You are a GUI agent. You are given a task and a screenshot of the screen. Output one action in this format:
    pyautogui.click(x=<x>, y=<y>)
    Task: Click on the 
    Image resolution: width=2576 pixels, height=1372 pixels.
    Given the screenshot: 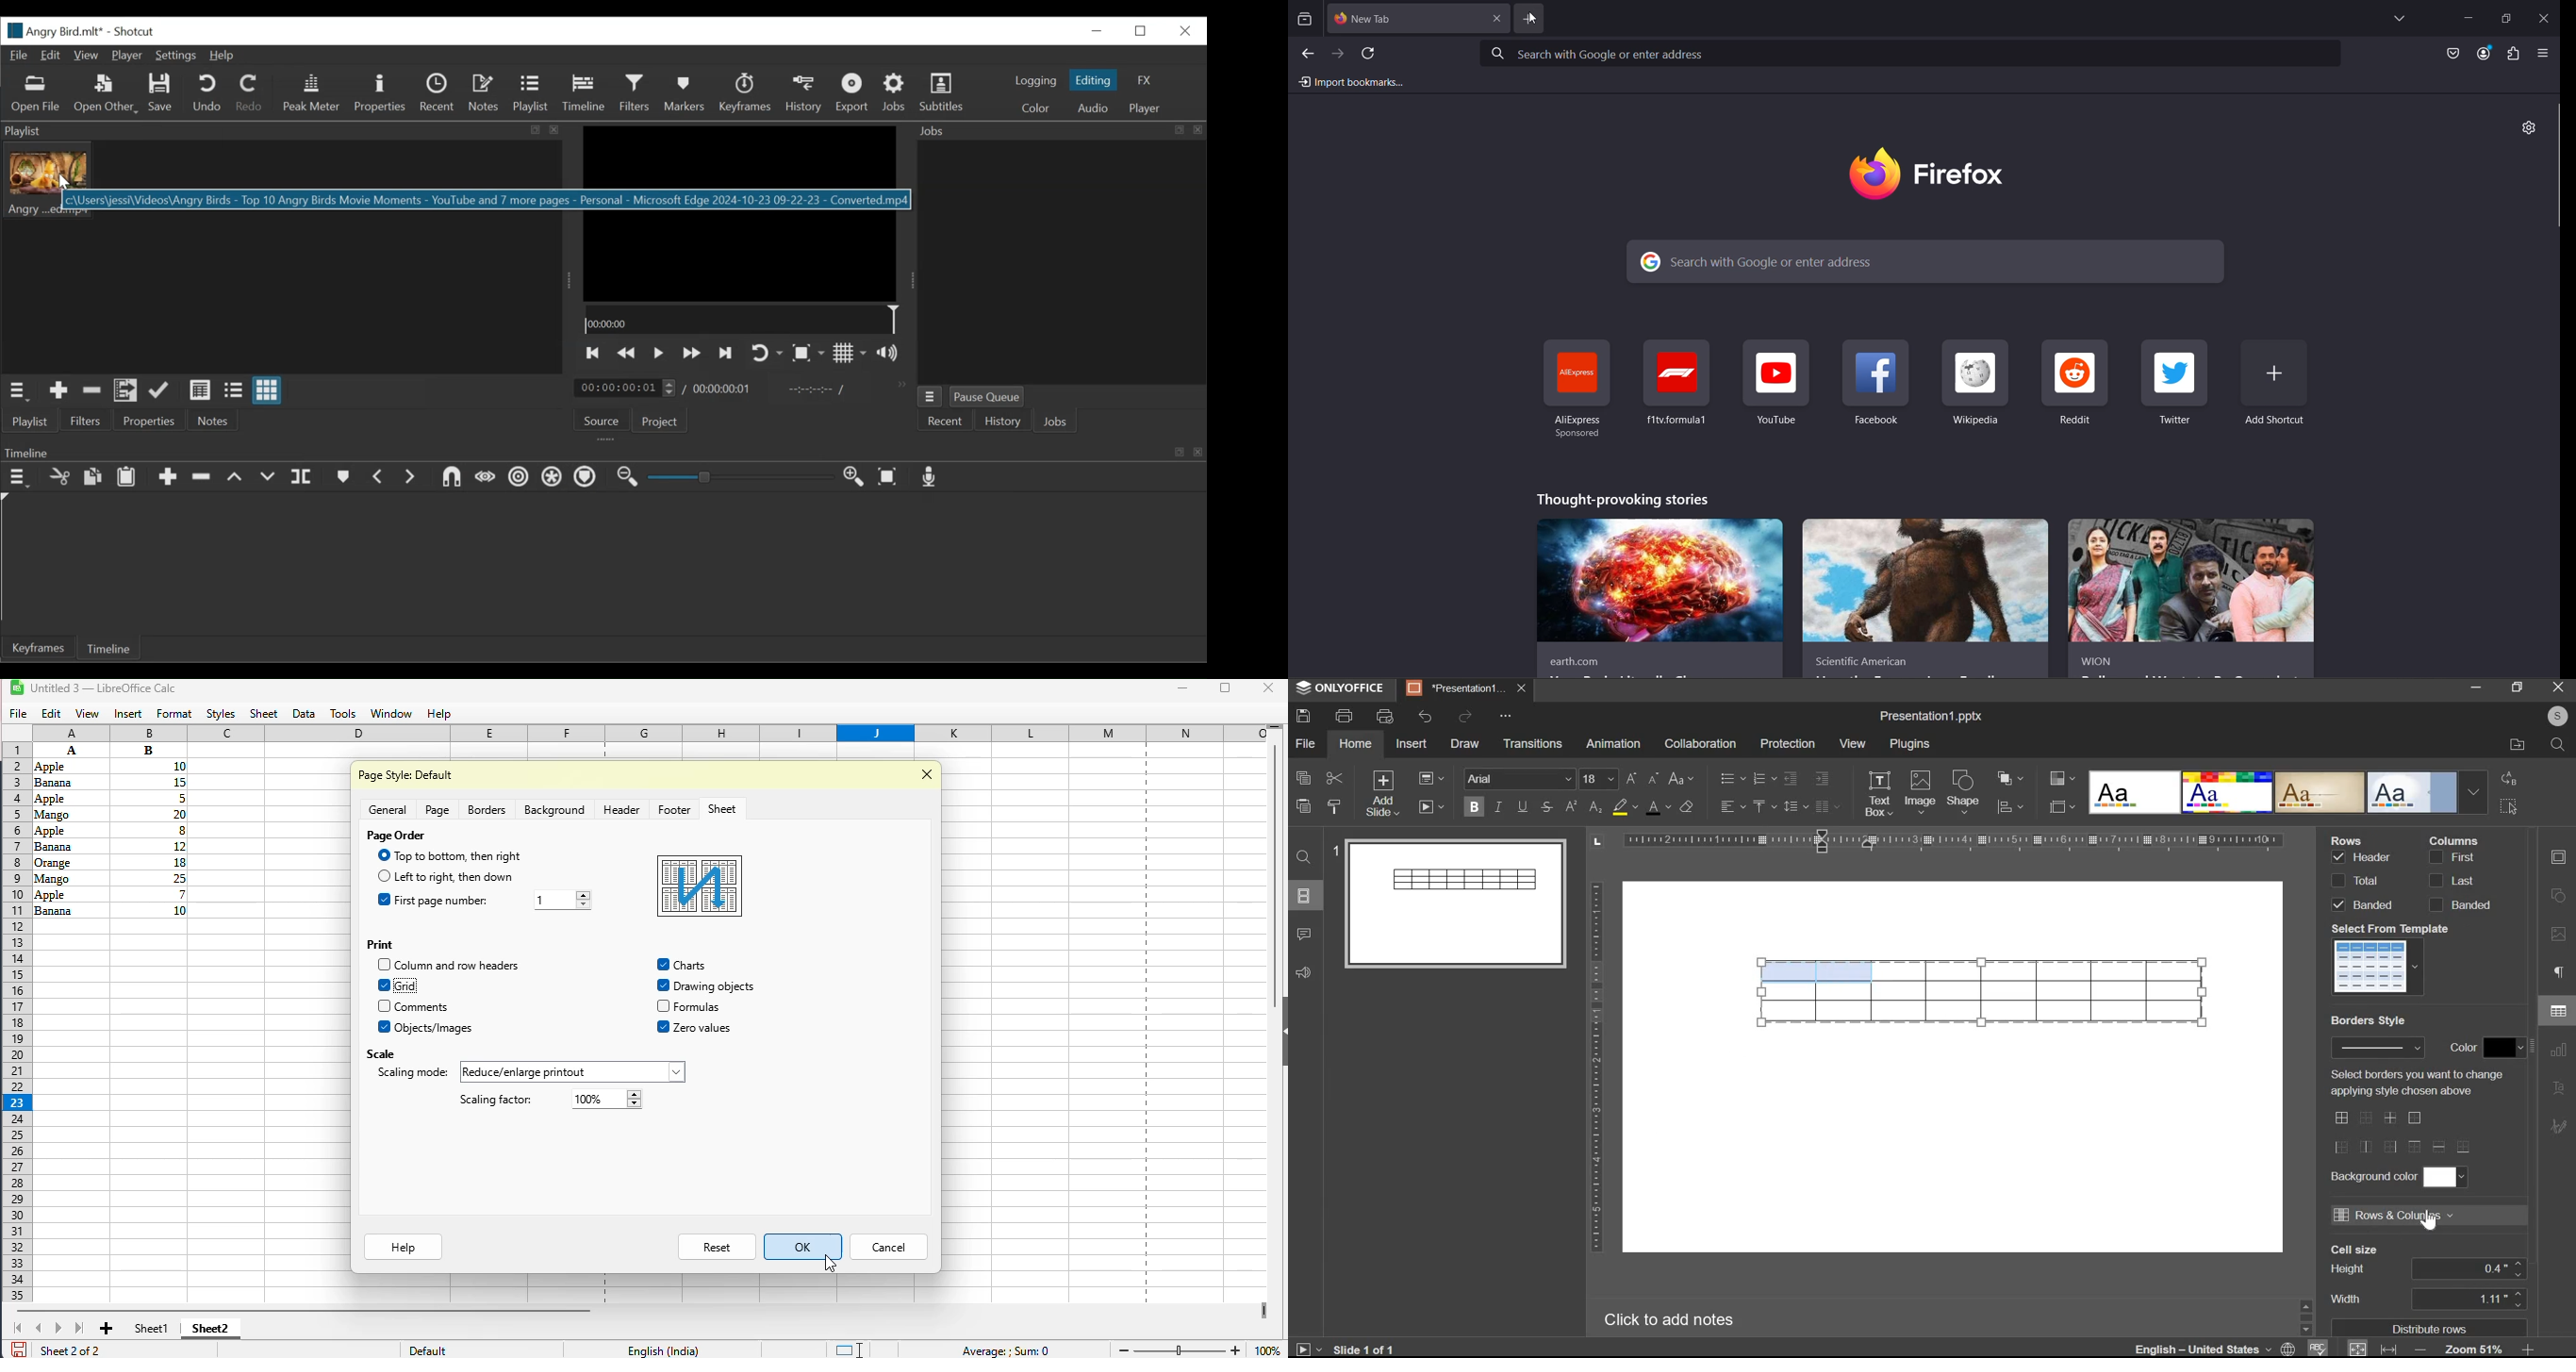 What is the action you would take?
    pyautogui.click(x=702, y=1028)
    